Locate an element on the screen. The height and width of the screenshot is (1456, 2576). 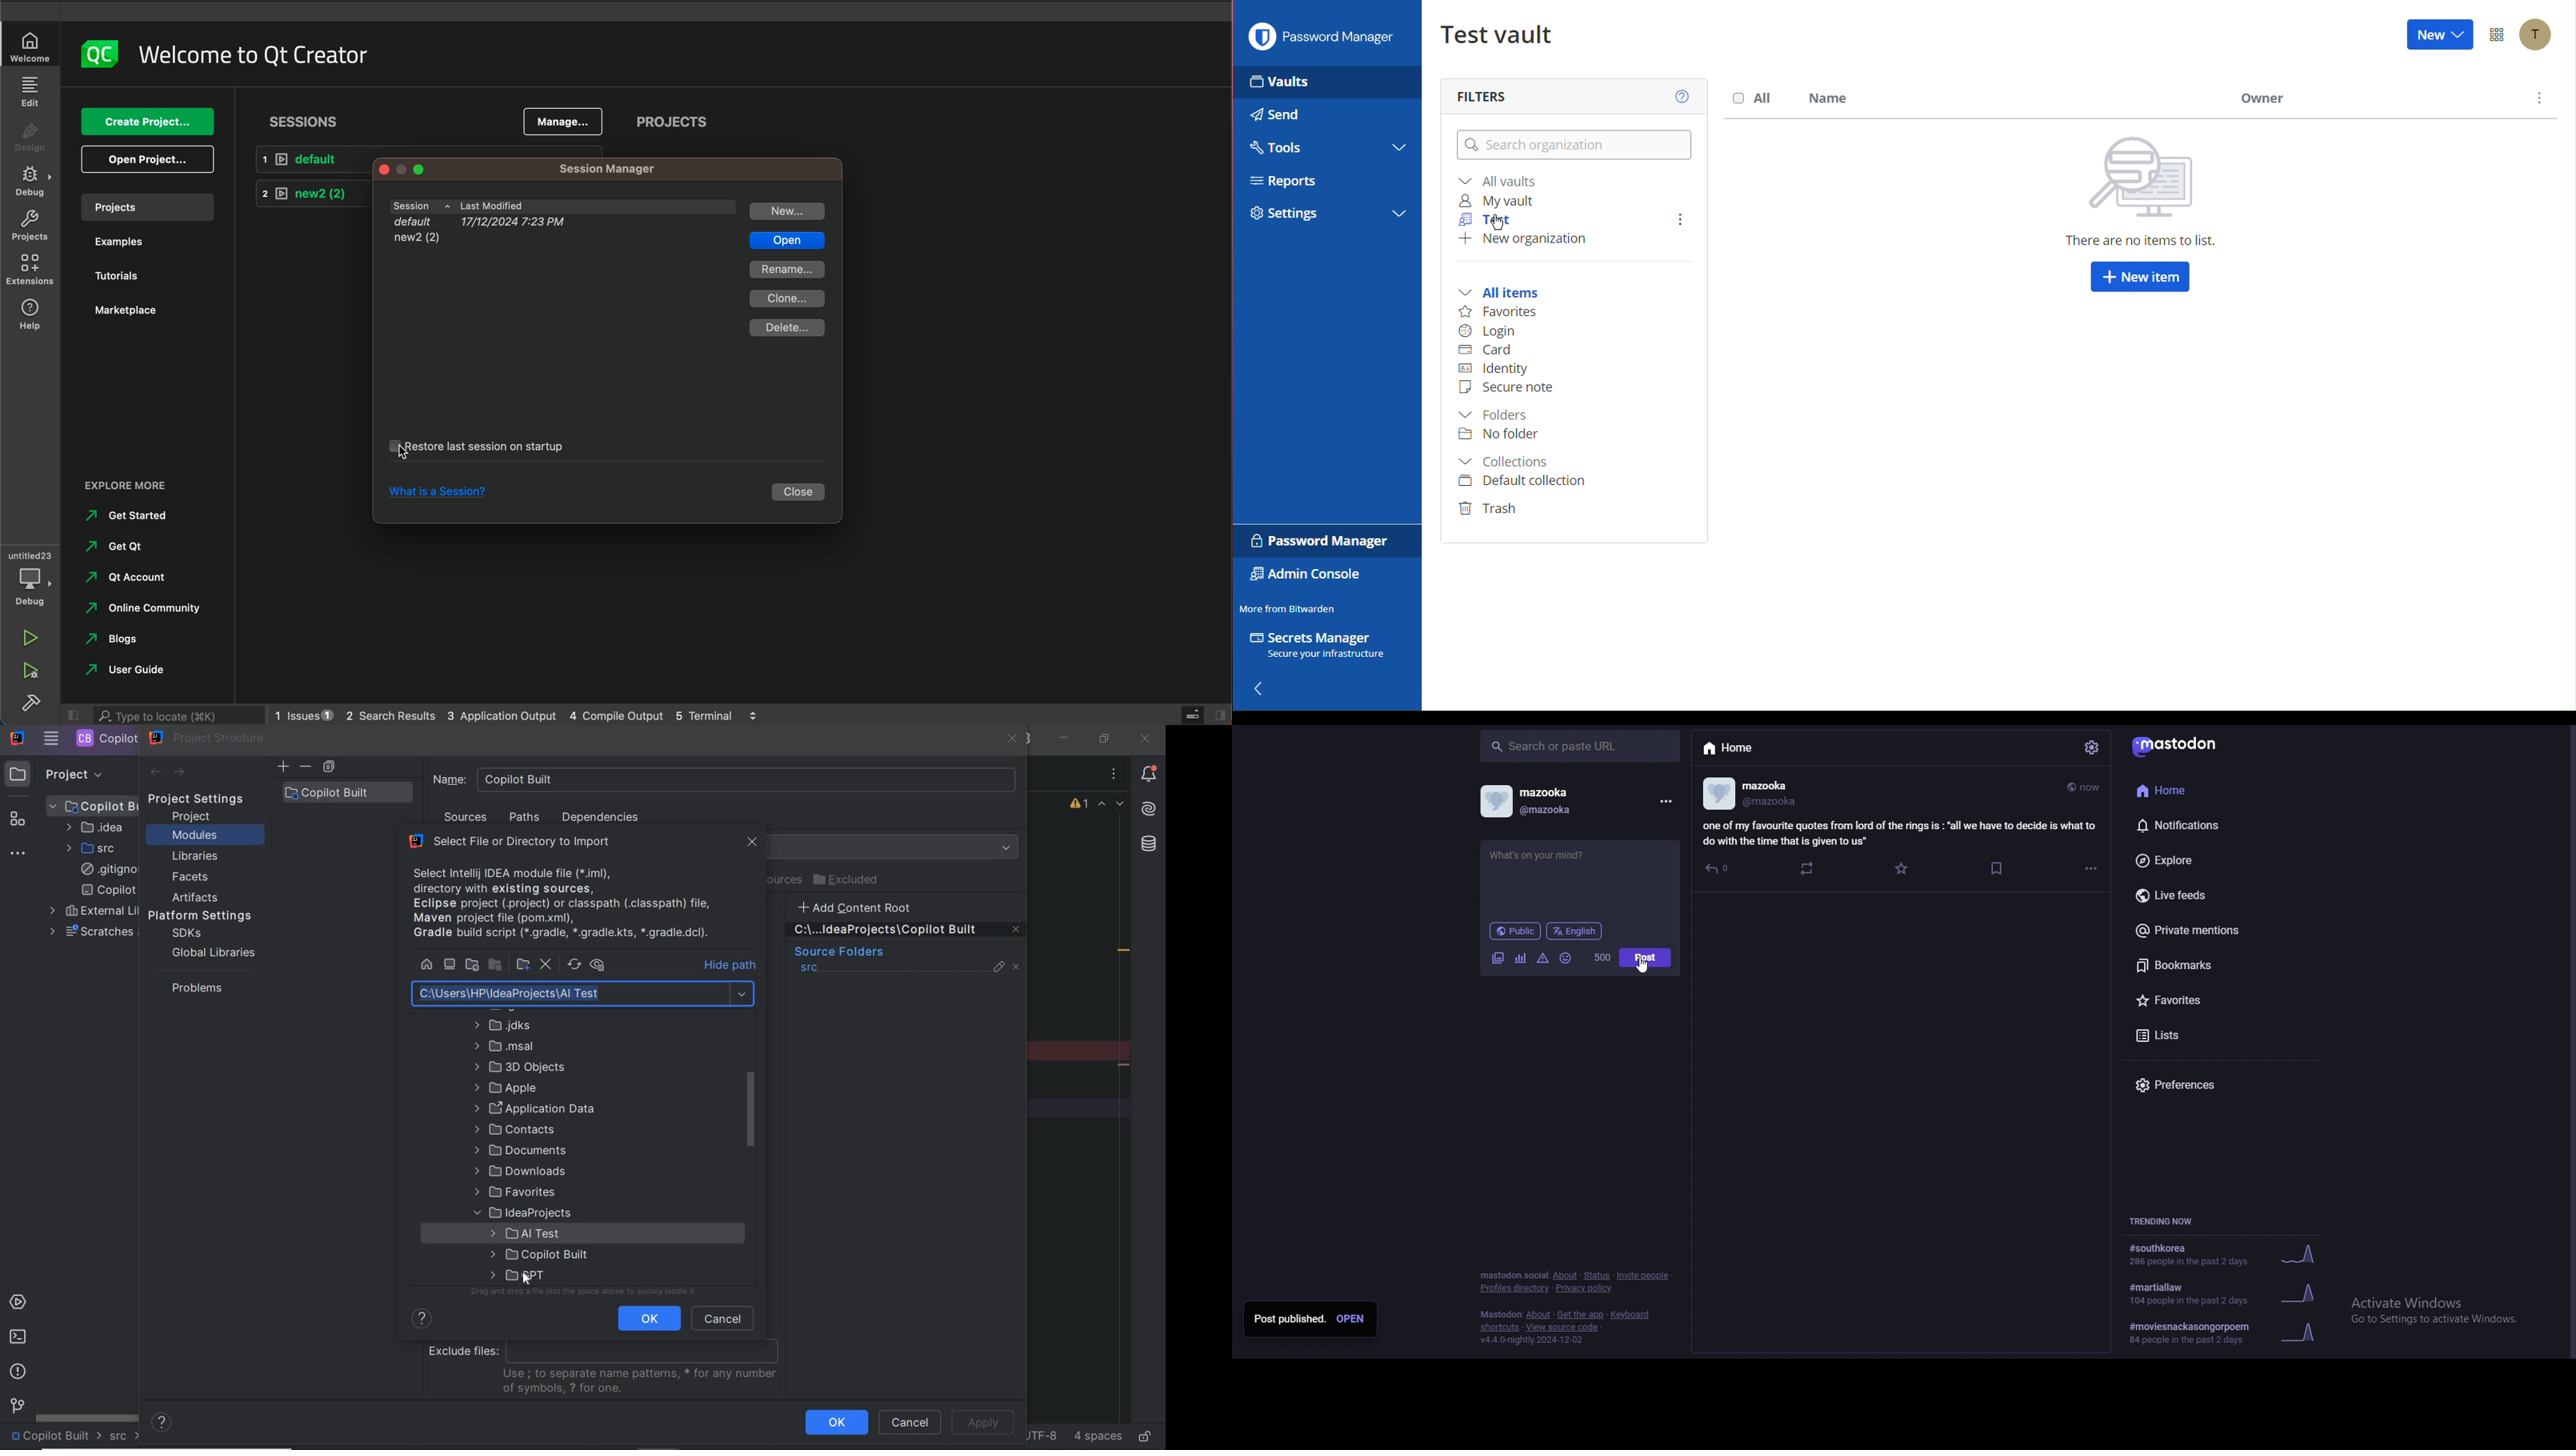
Password Manager is located at coordinates (1321, 40).